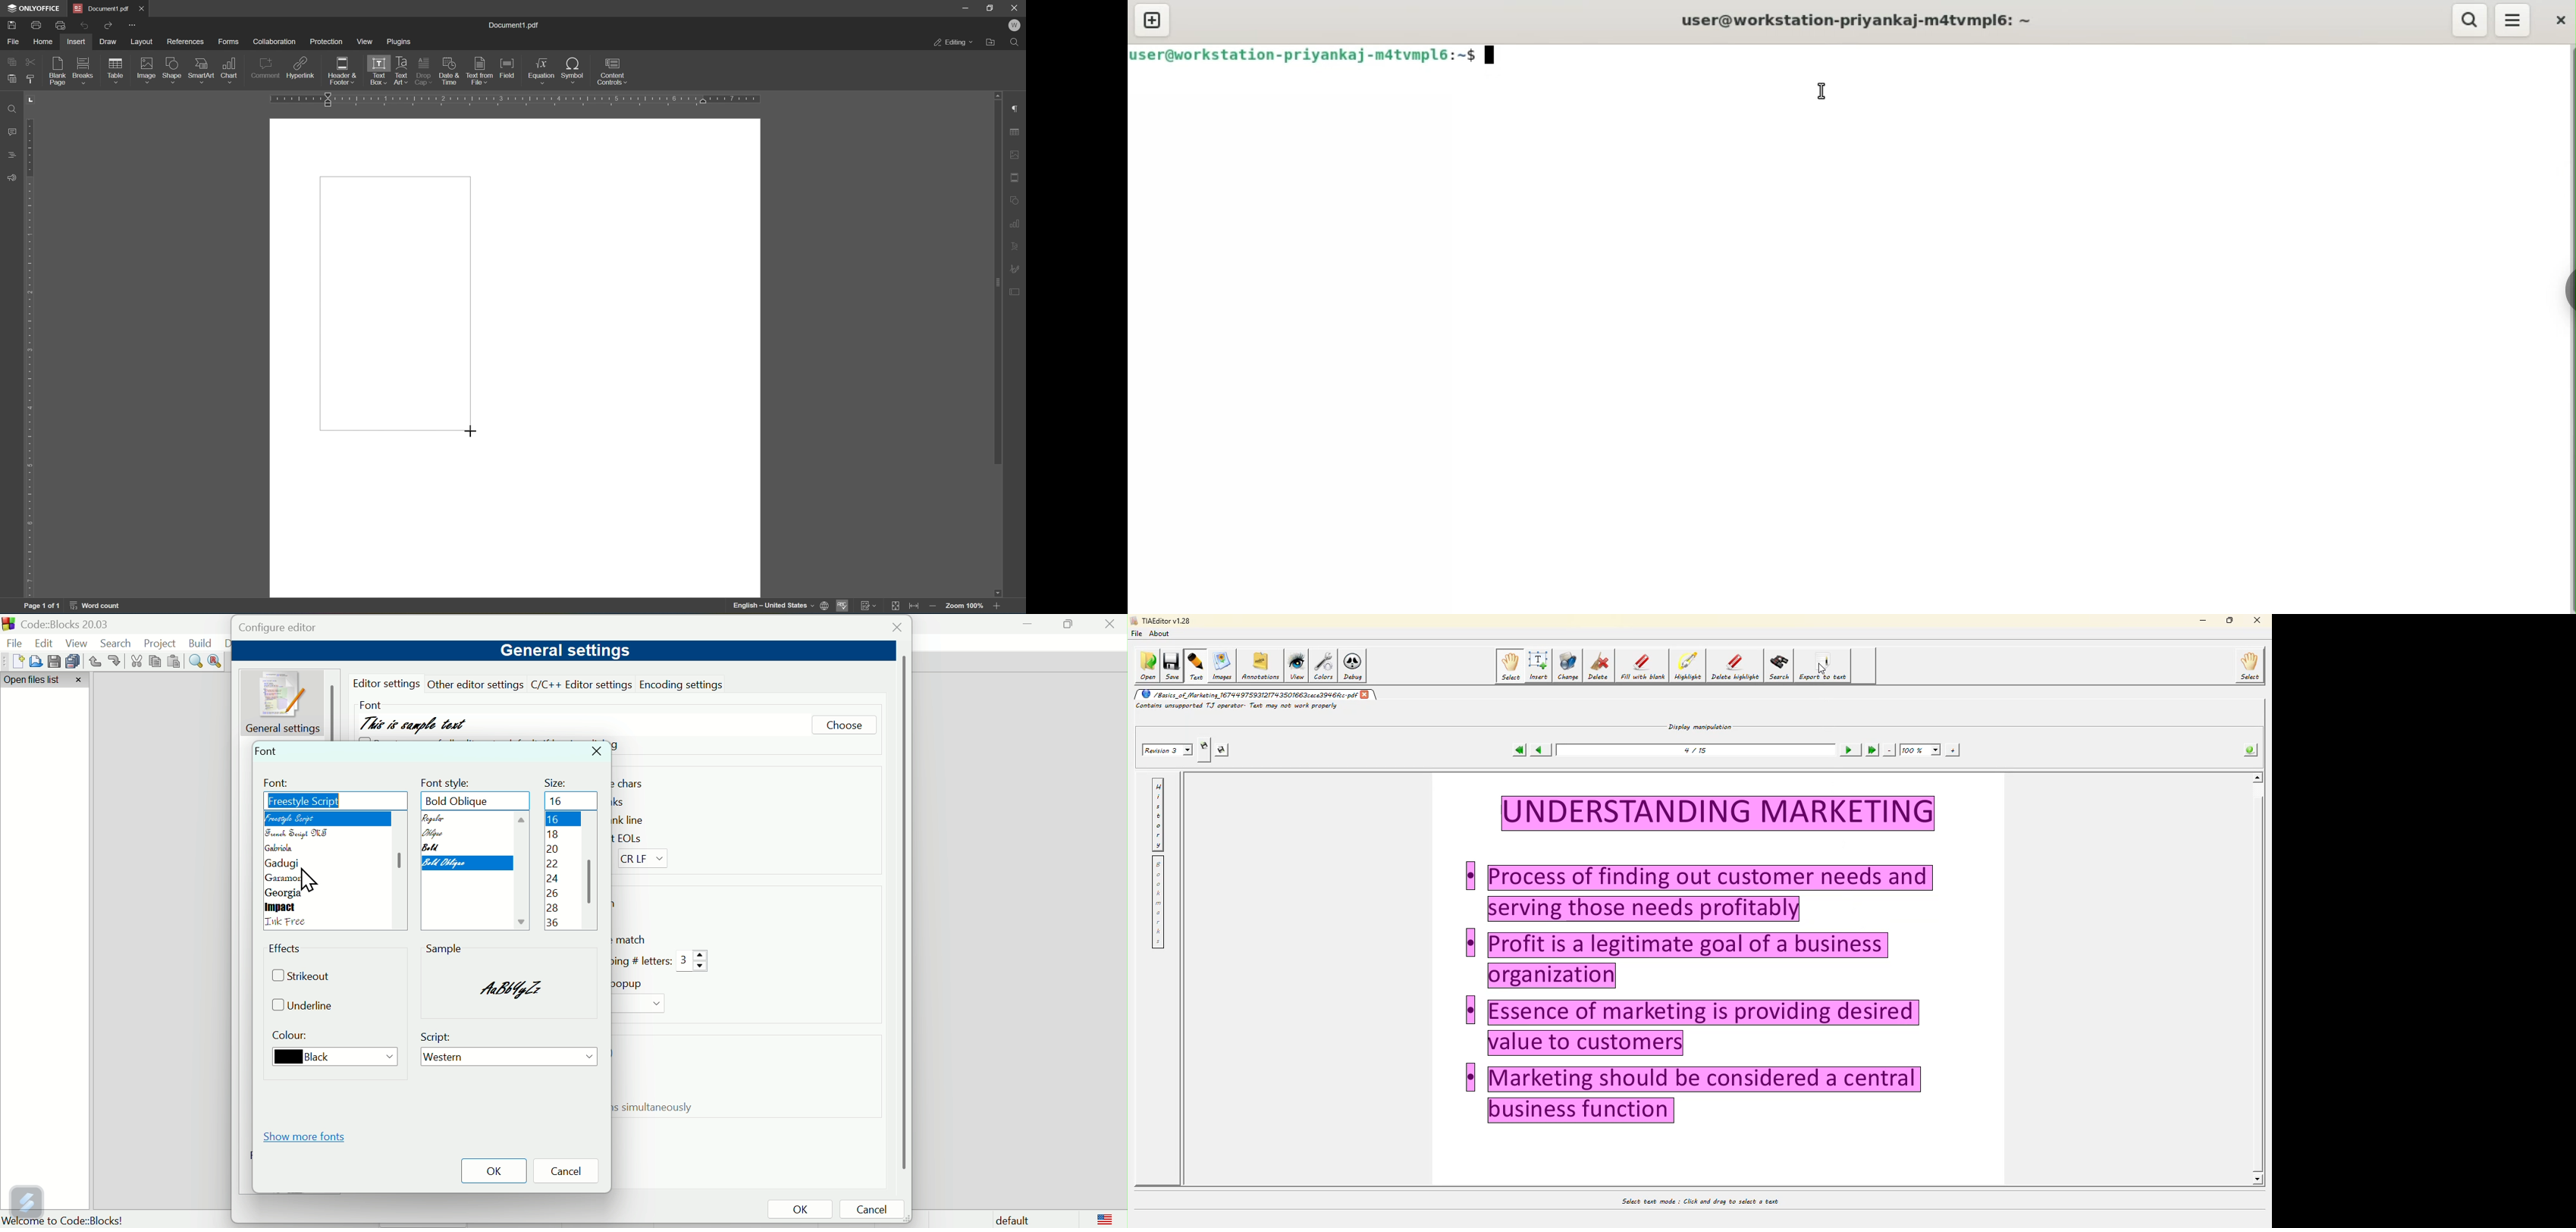  I want to click on Open file location, so click(992, 42).